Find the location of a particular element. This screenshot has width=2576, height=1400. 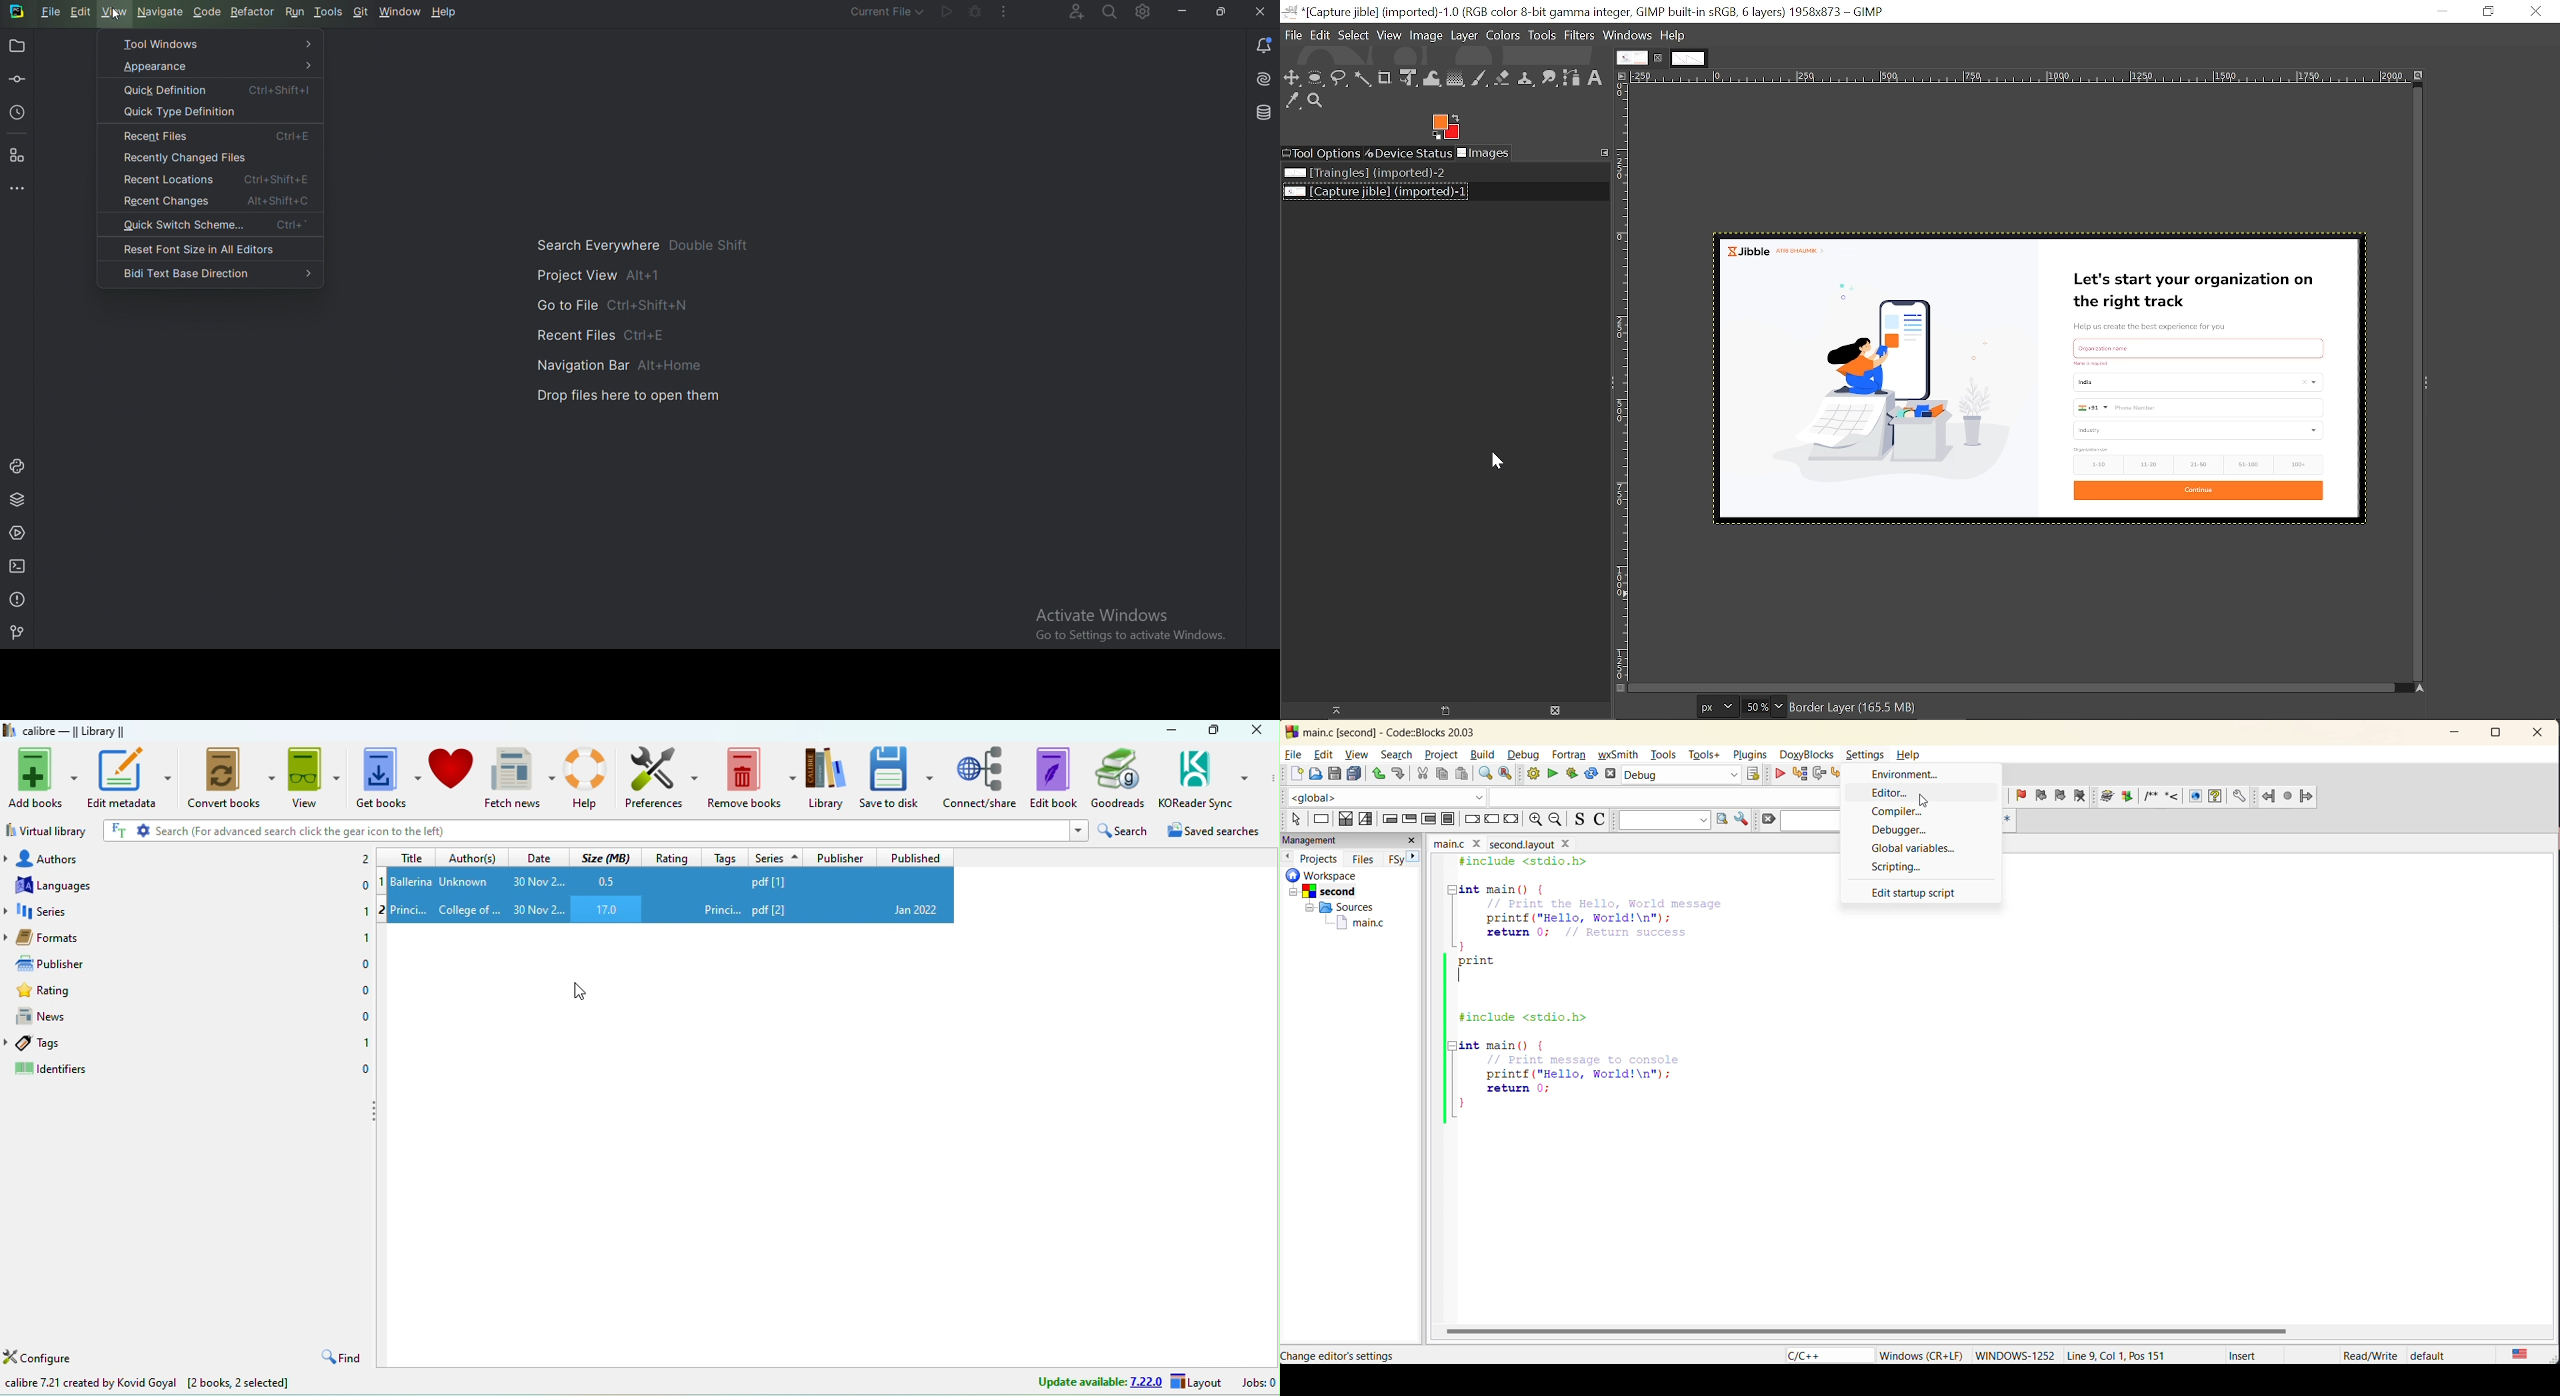

minimize is located at coordinates (1183, 12).